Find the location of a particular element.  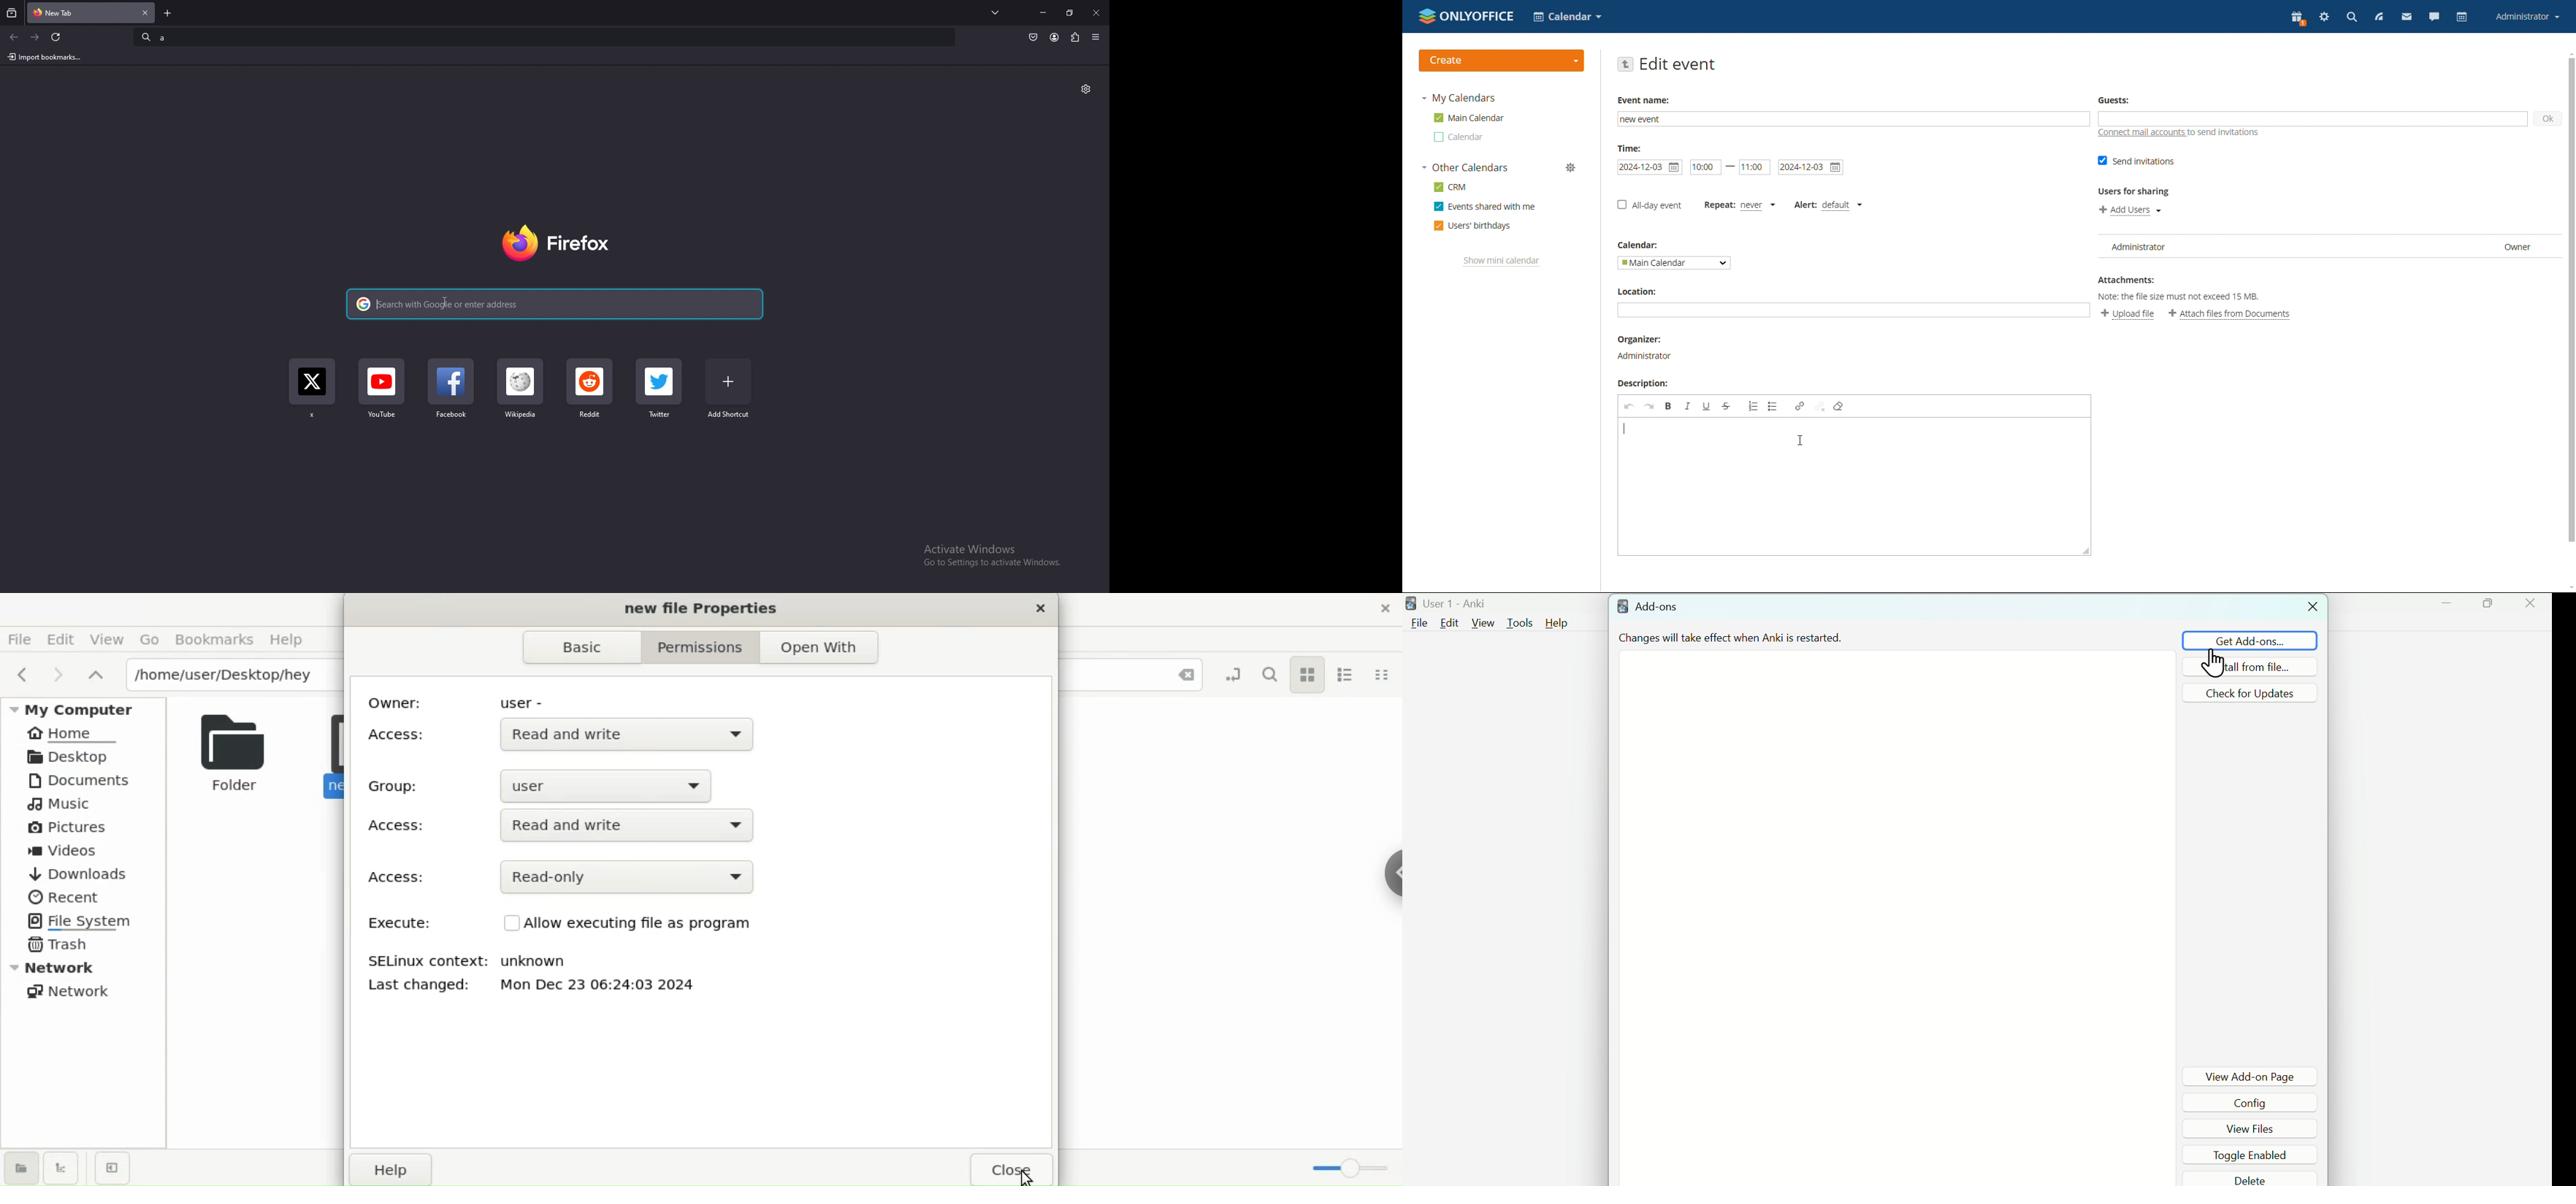

mail is located at coordinates (2407, 17).